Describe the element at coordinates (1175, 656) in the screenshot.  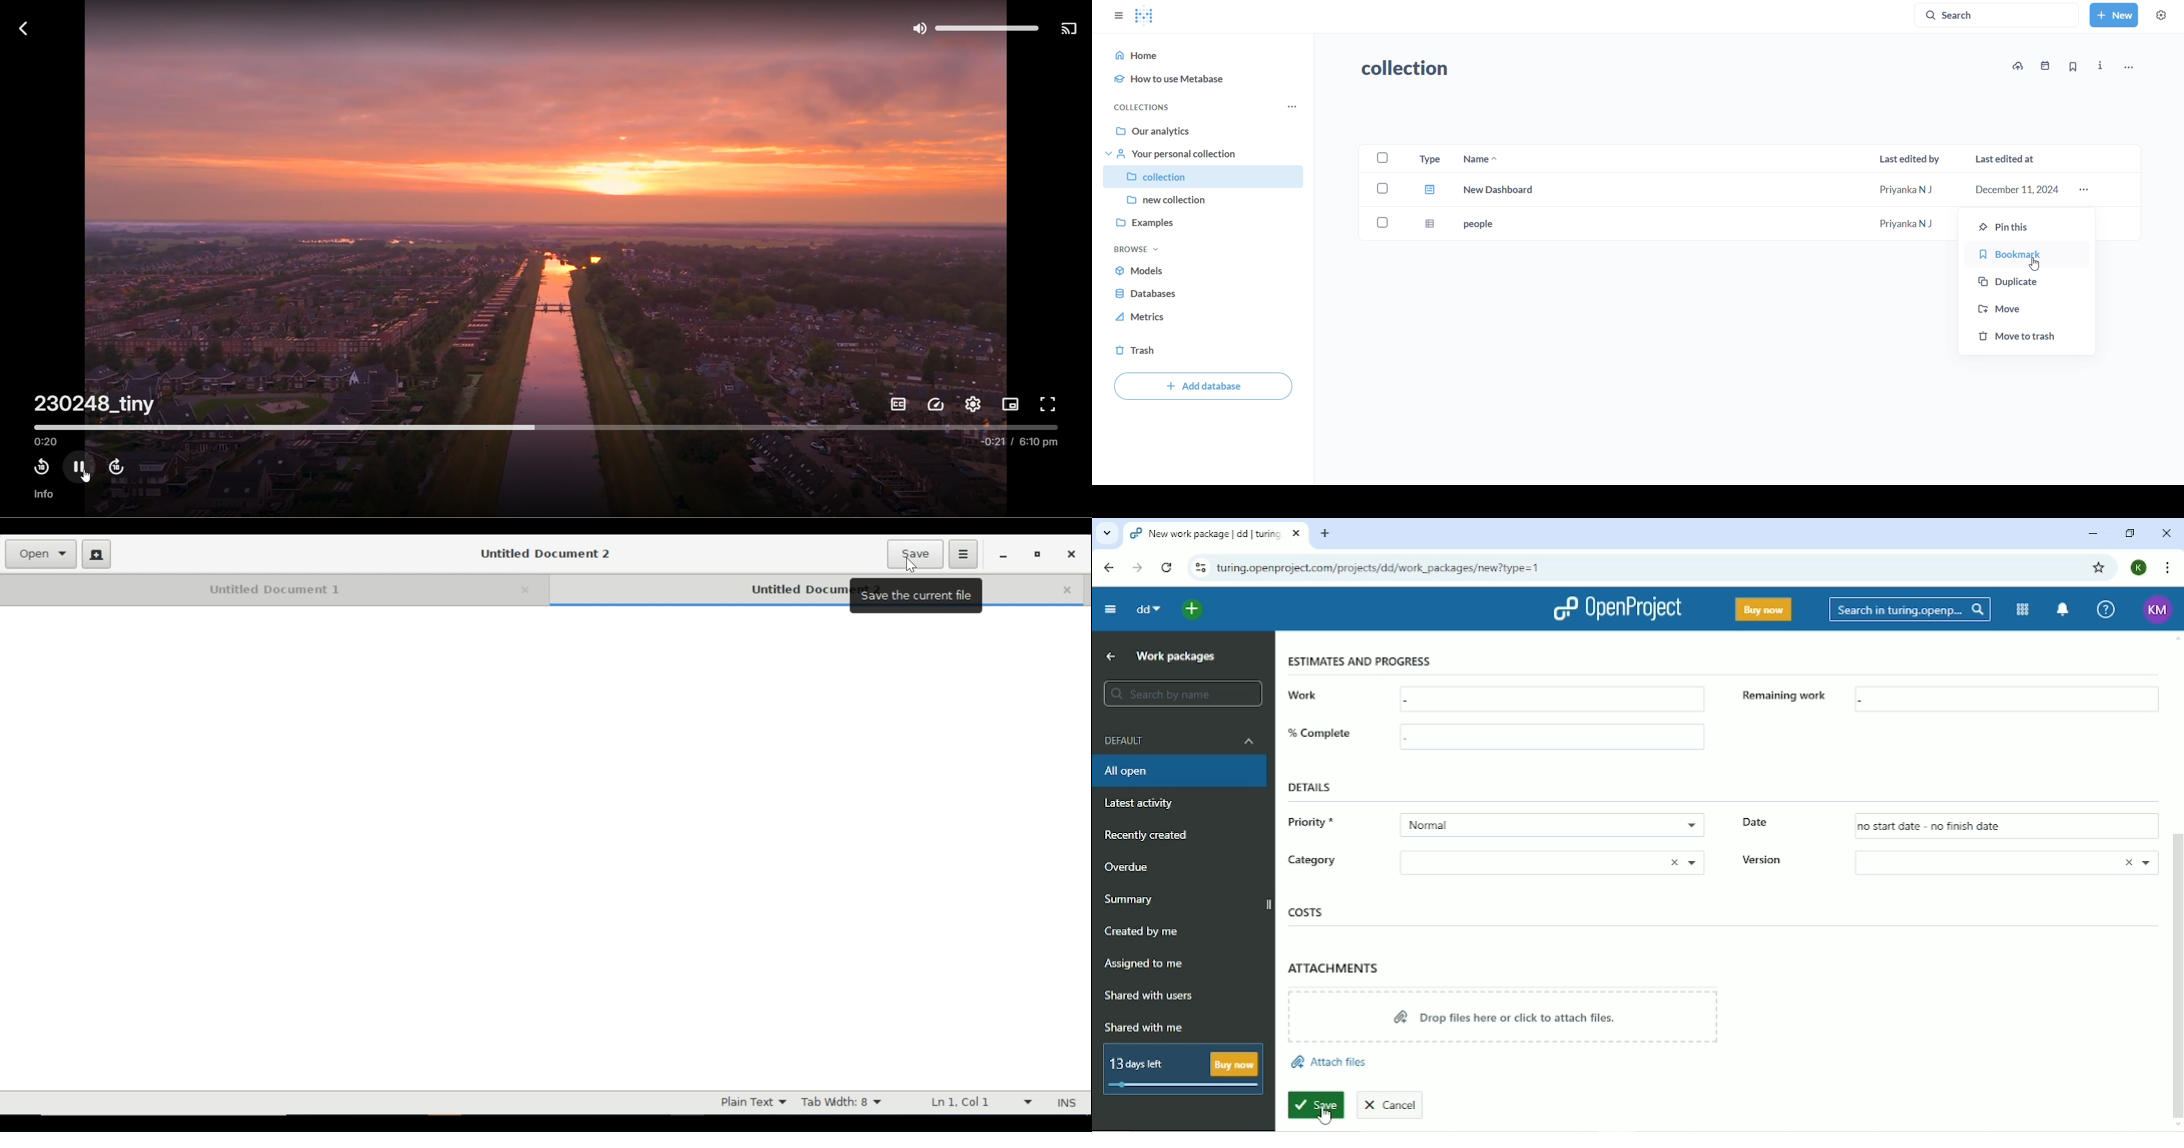
I see `Work packages` at that location.